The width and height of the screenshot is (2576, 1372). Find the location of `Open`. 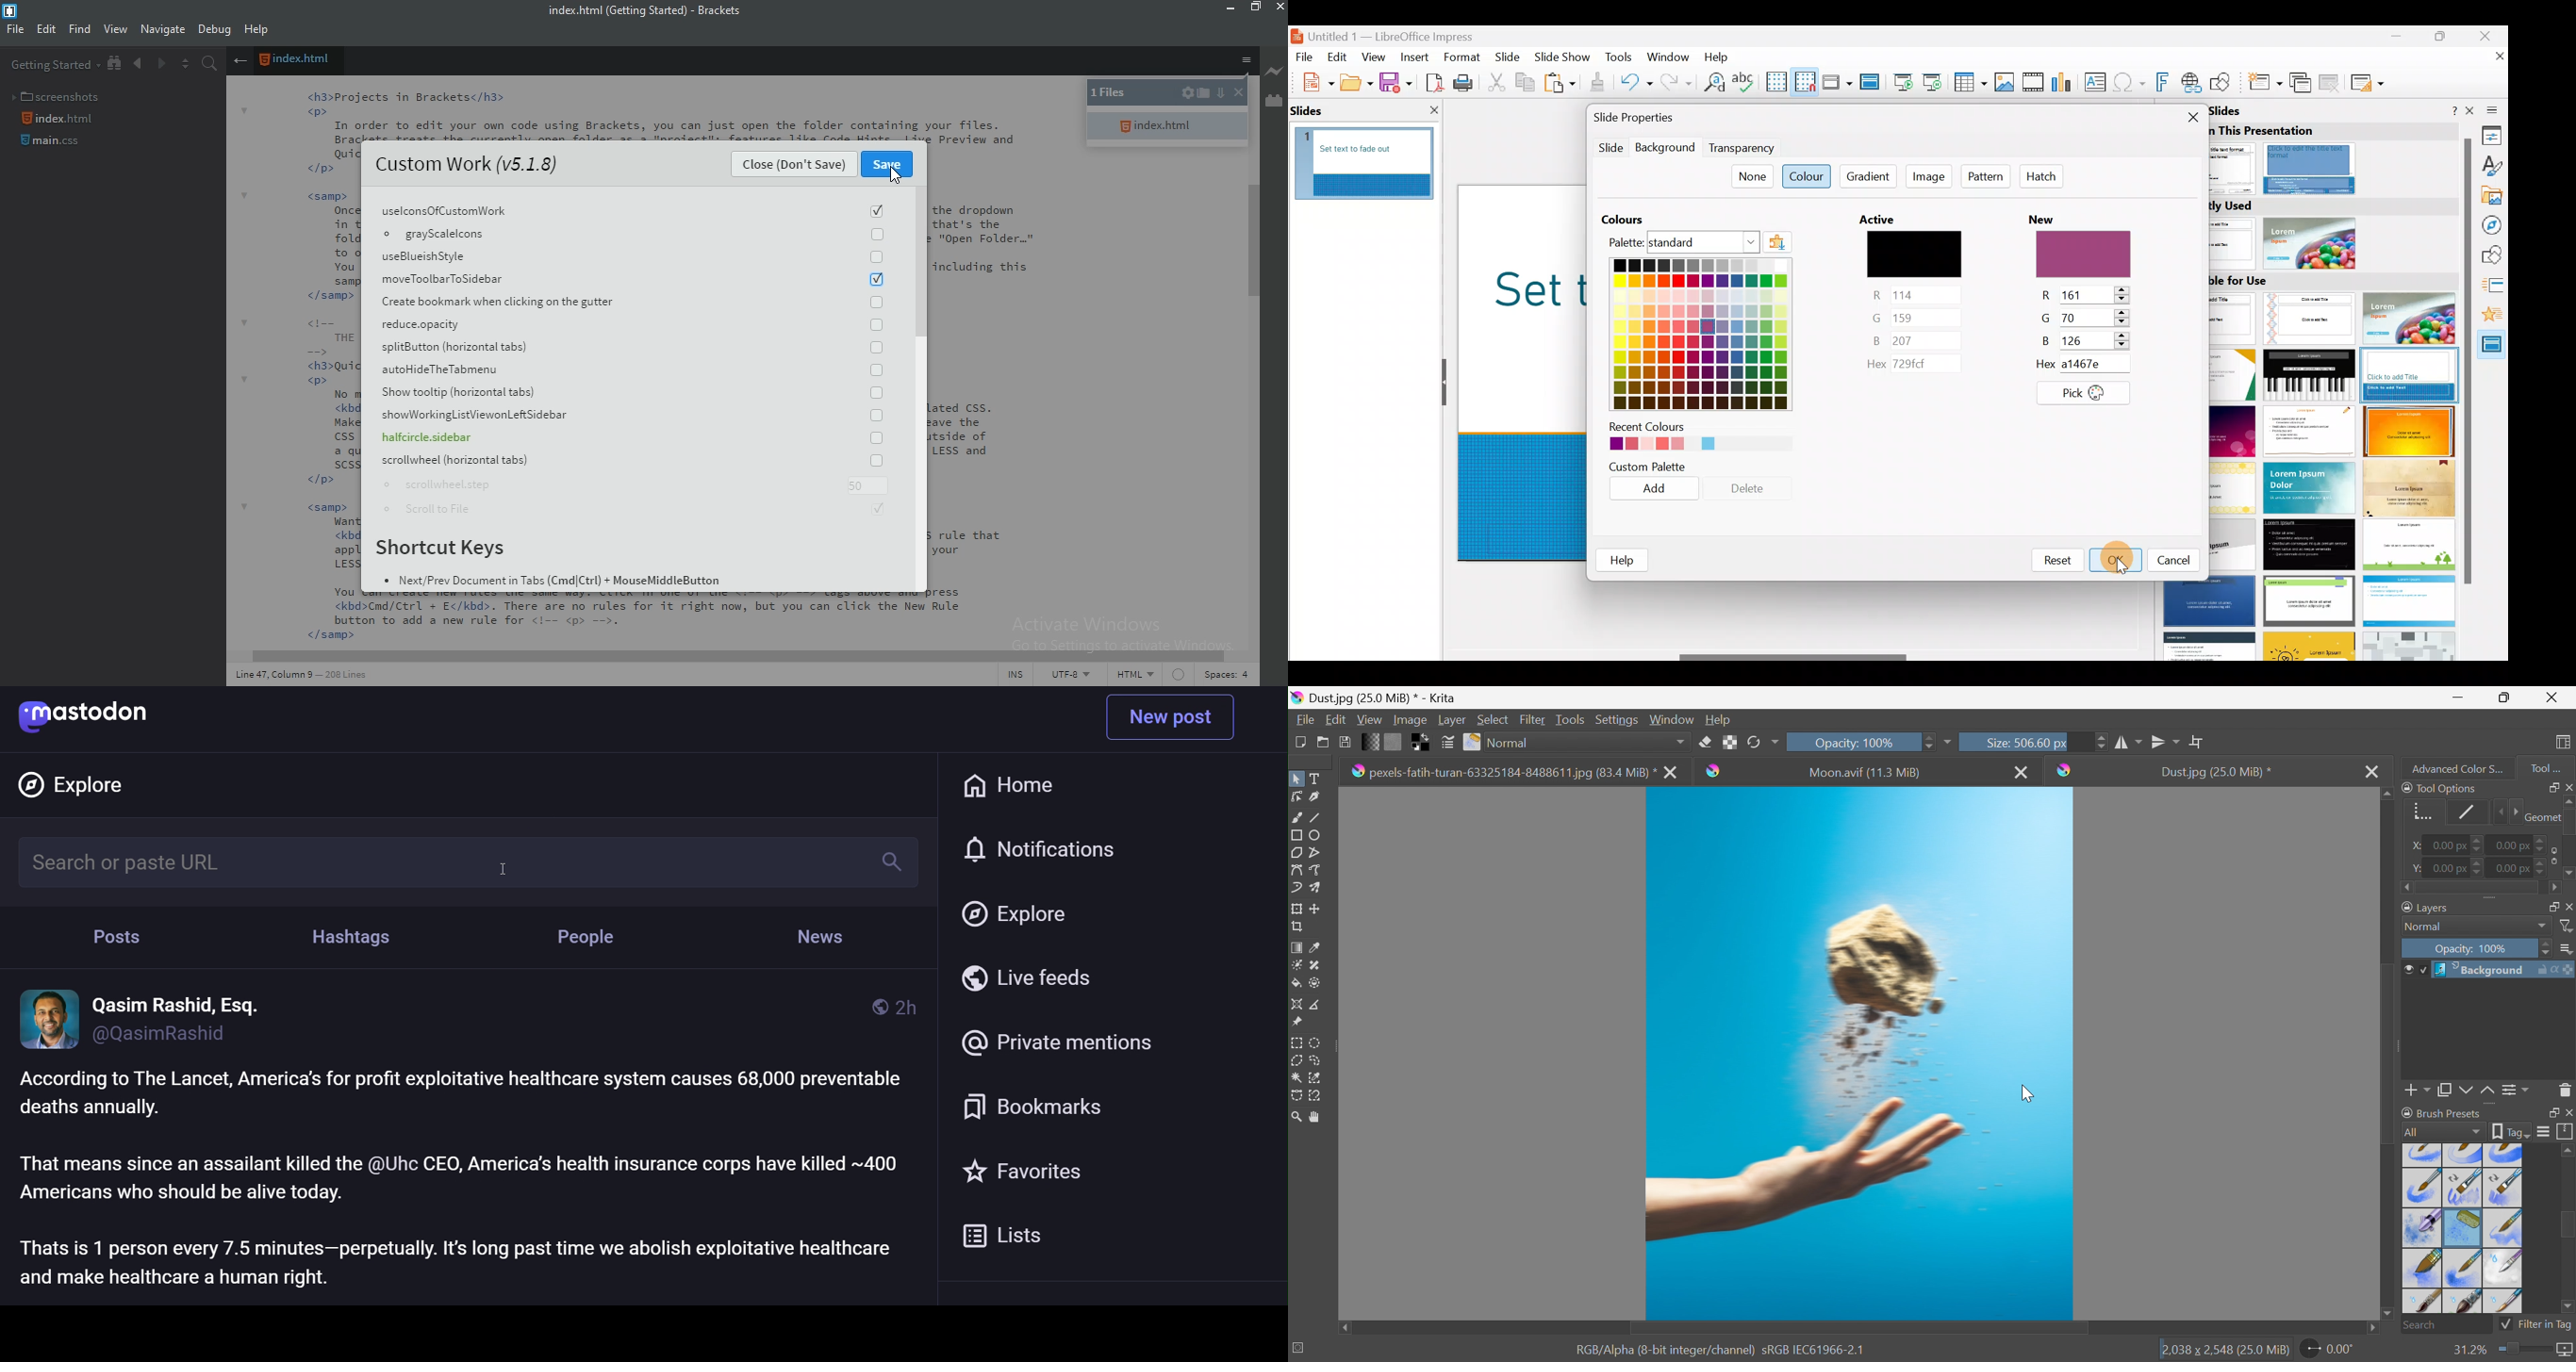

Open is located at coordinates (1357, 83).